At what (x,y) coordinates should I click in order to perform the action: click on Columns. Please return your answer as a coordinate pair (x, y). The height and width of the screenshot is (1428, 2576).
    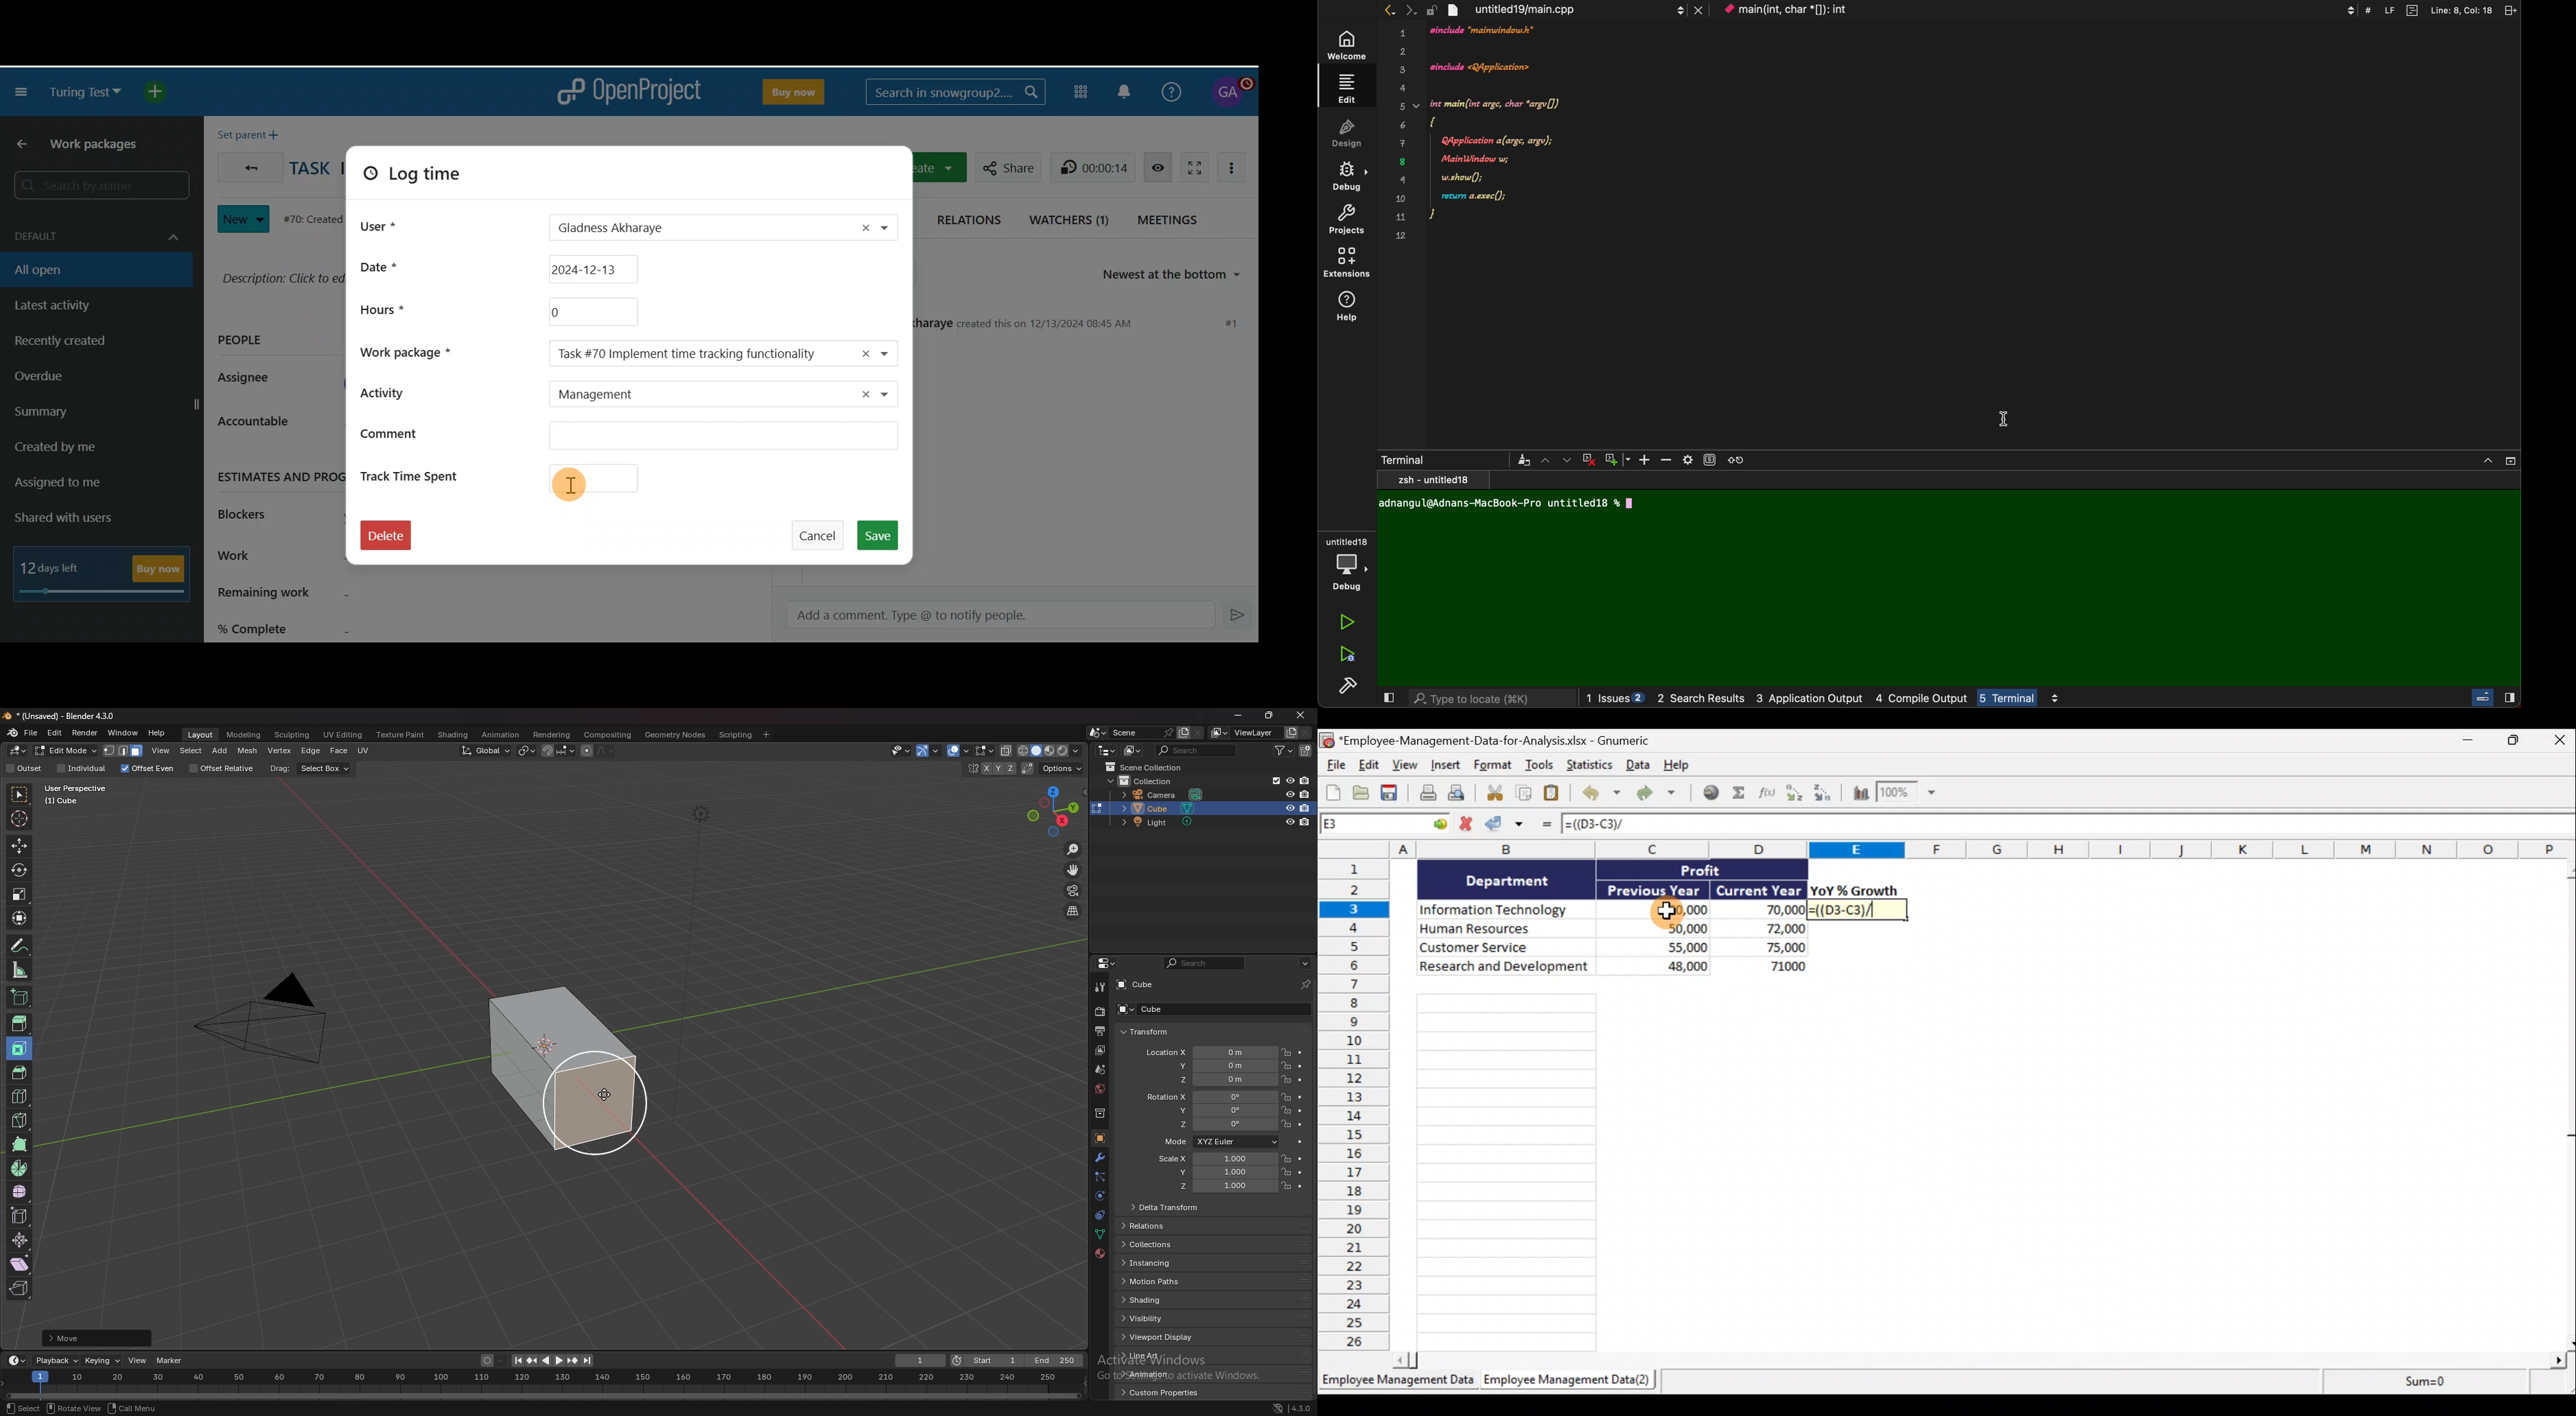
    Looking at the image, I should click on (1947, 849).